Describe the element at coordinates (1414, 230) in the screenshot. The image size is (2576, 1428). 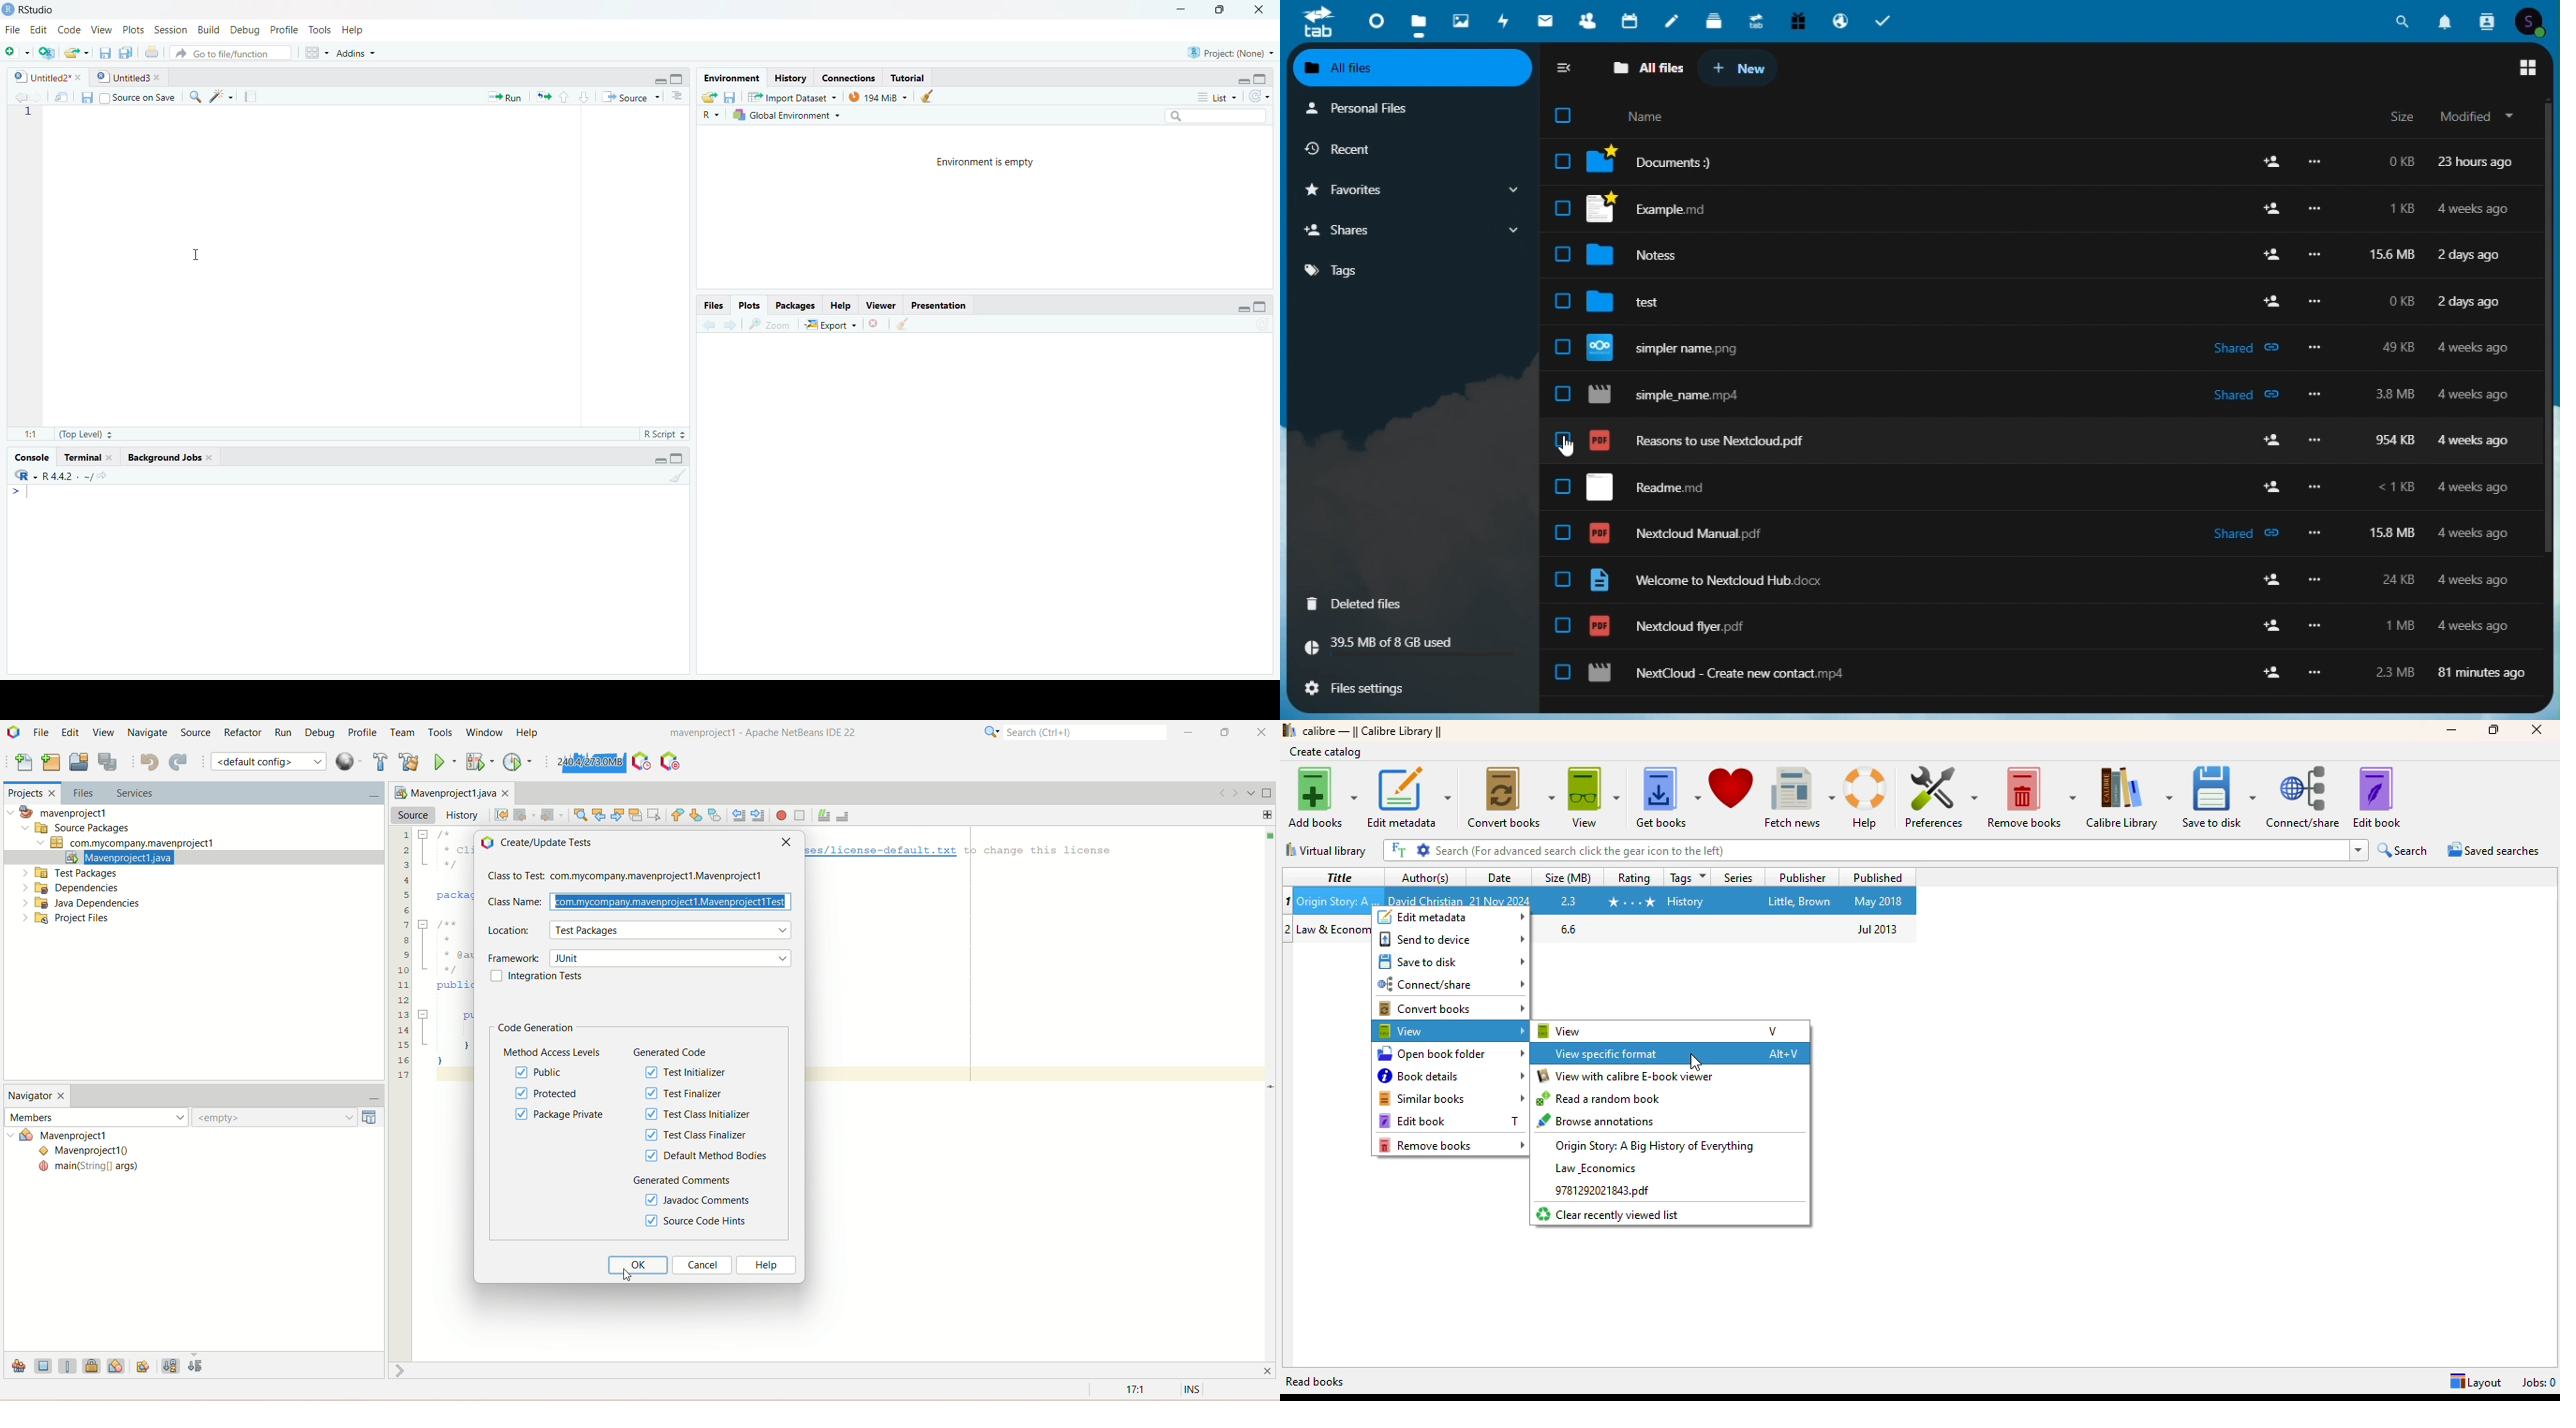
I see `shares` at that location.